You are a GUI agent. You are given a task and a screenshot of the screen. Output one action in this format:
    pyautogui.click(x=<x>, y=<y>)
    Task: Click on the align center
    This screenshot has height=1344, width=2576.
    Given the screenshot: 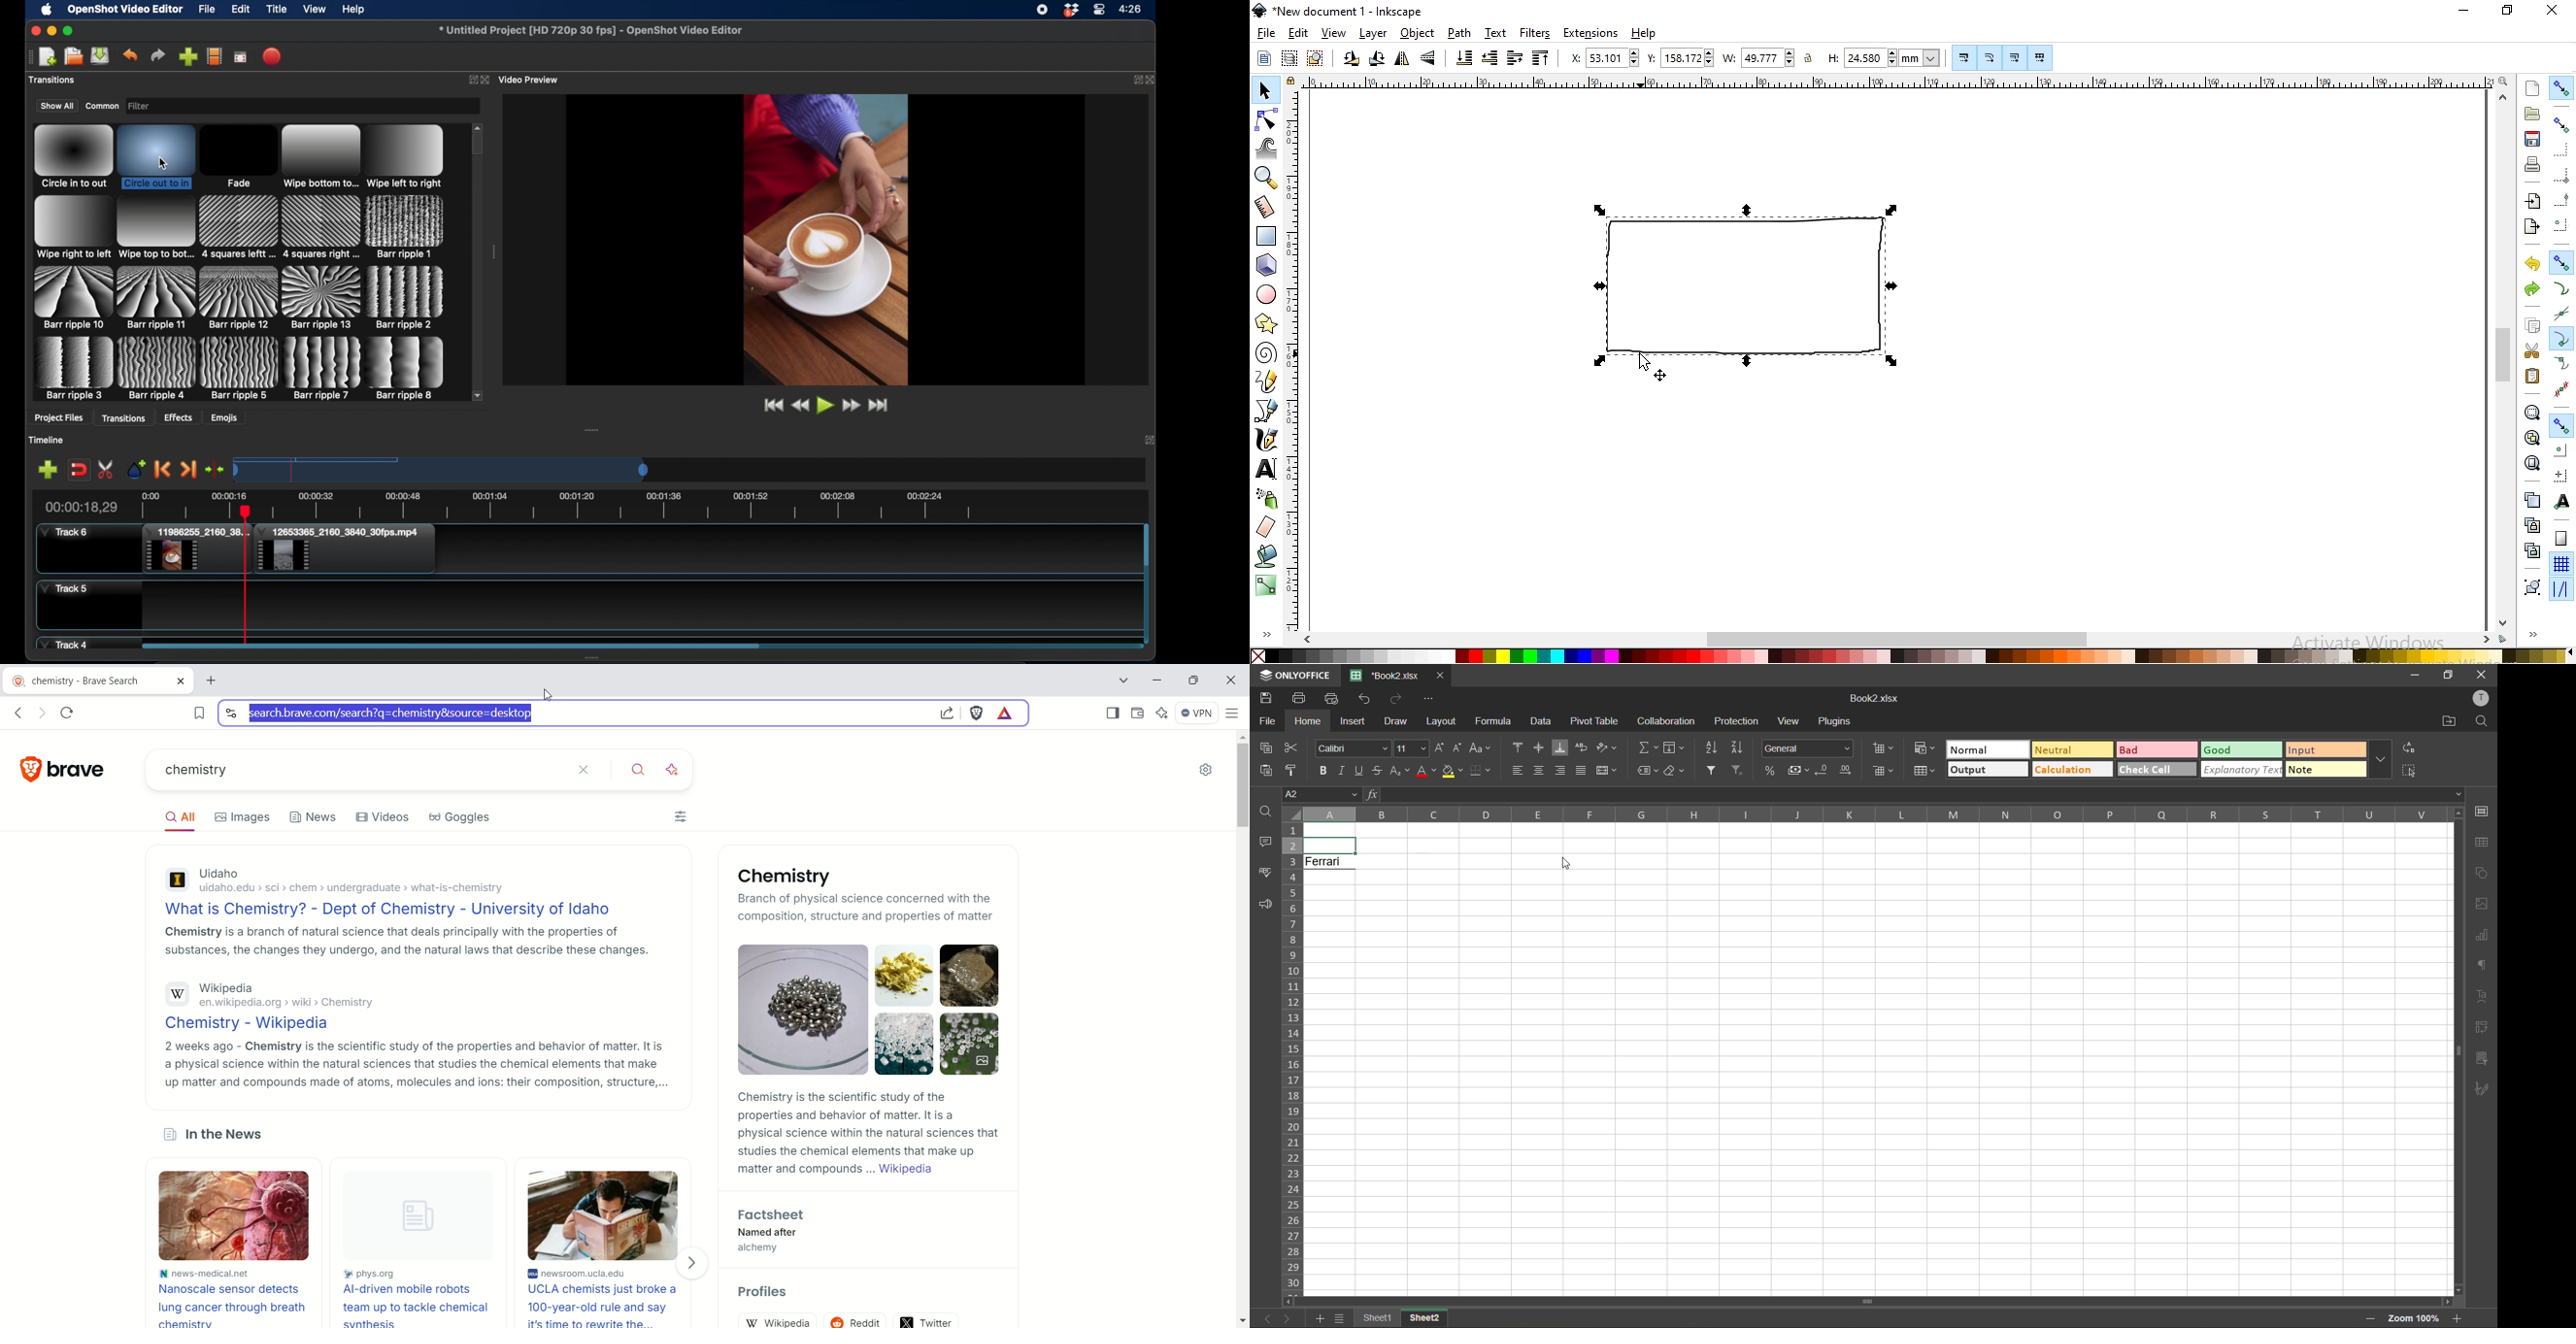 What is the action you would take?
    pyautogui.click(x=1539, y=771)
    